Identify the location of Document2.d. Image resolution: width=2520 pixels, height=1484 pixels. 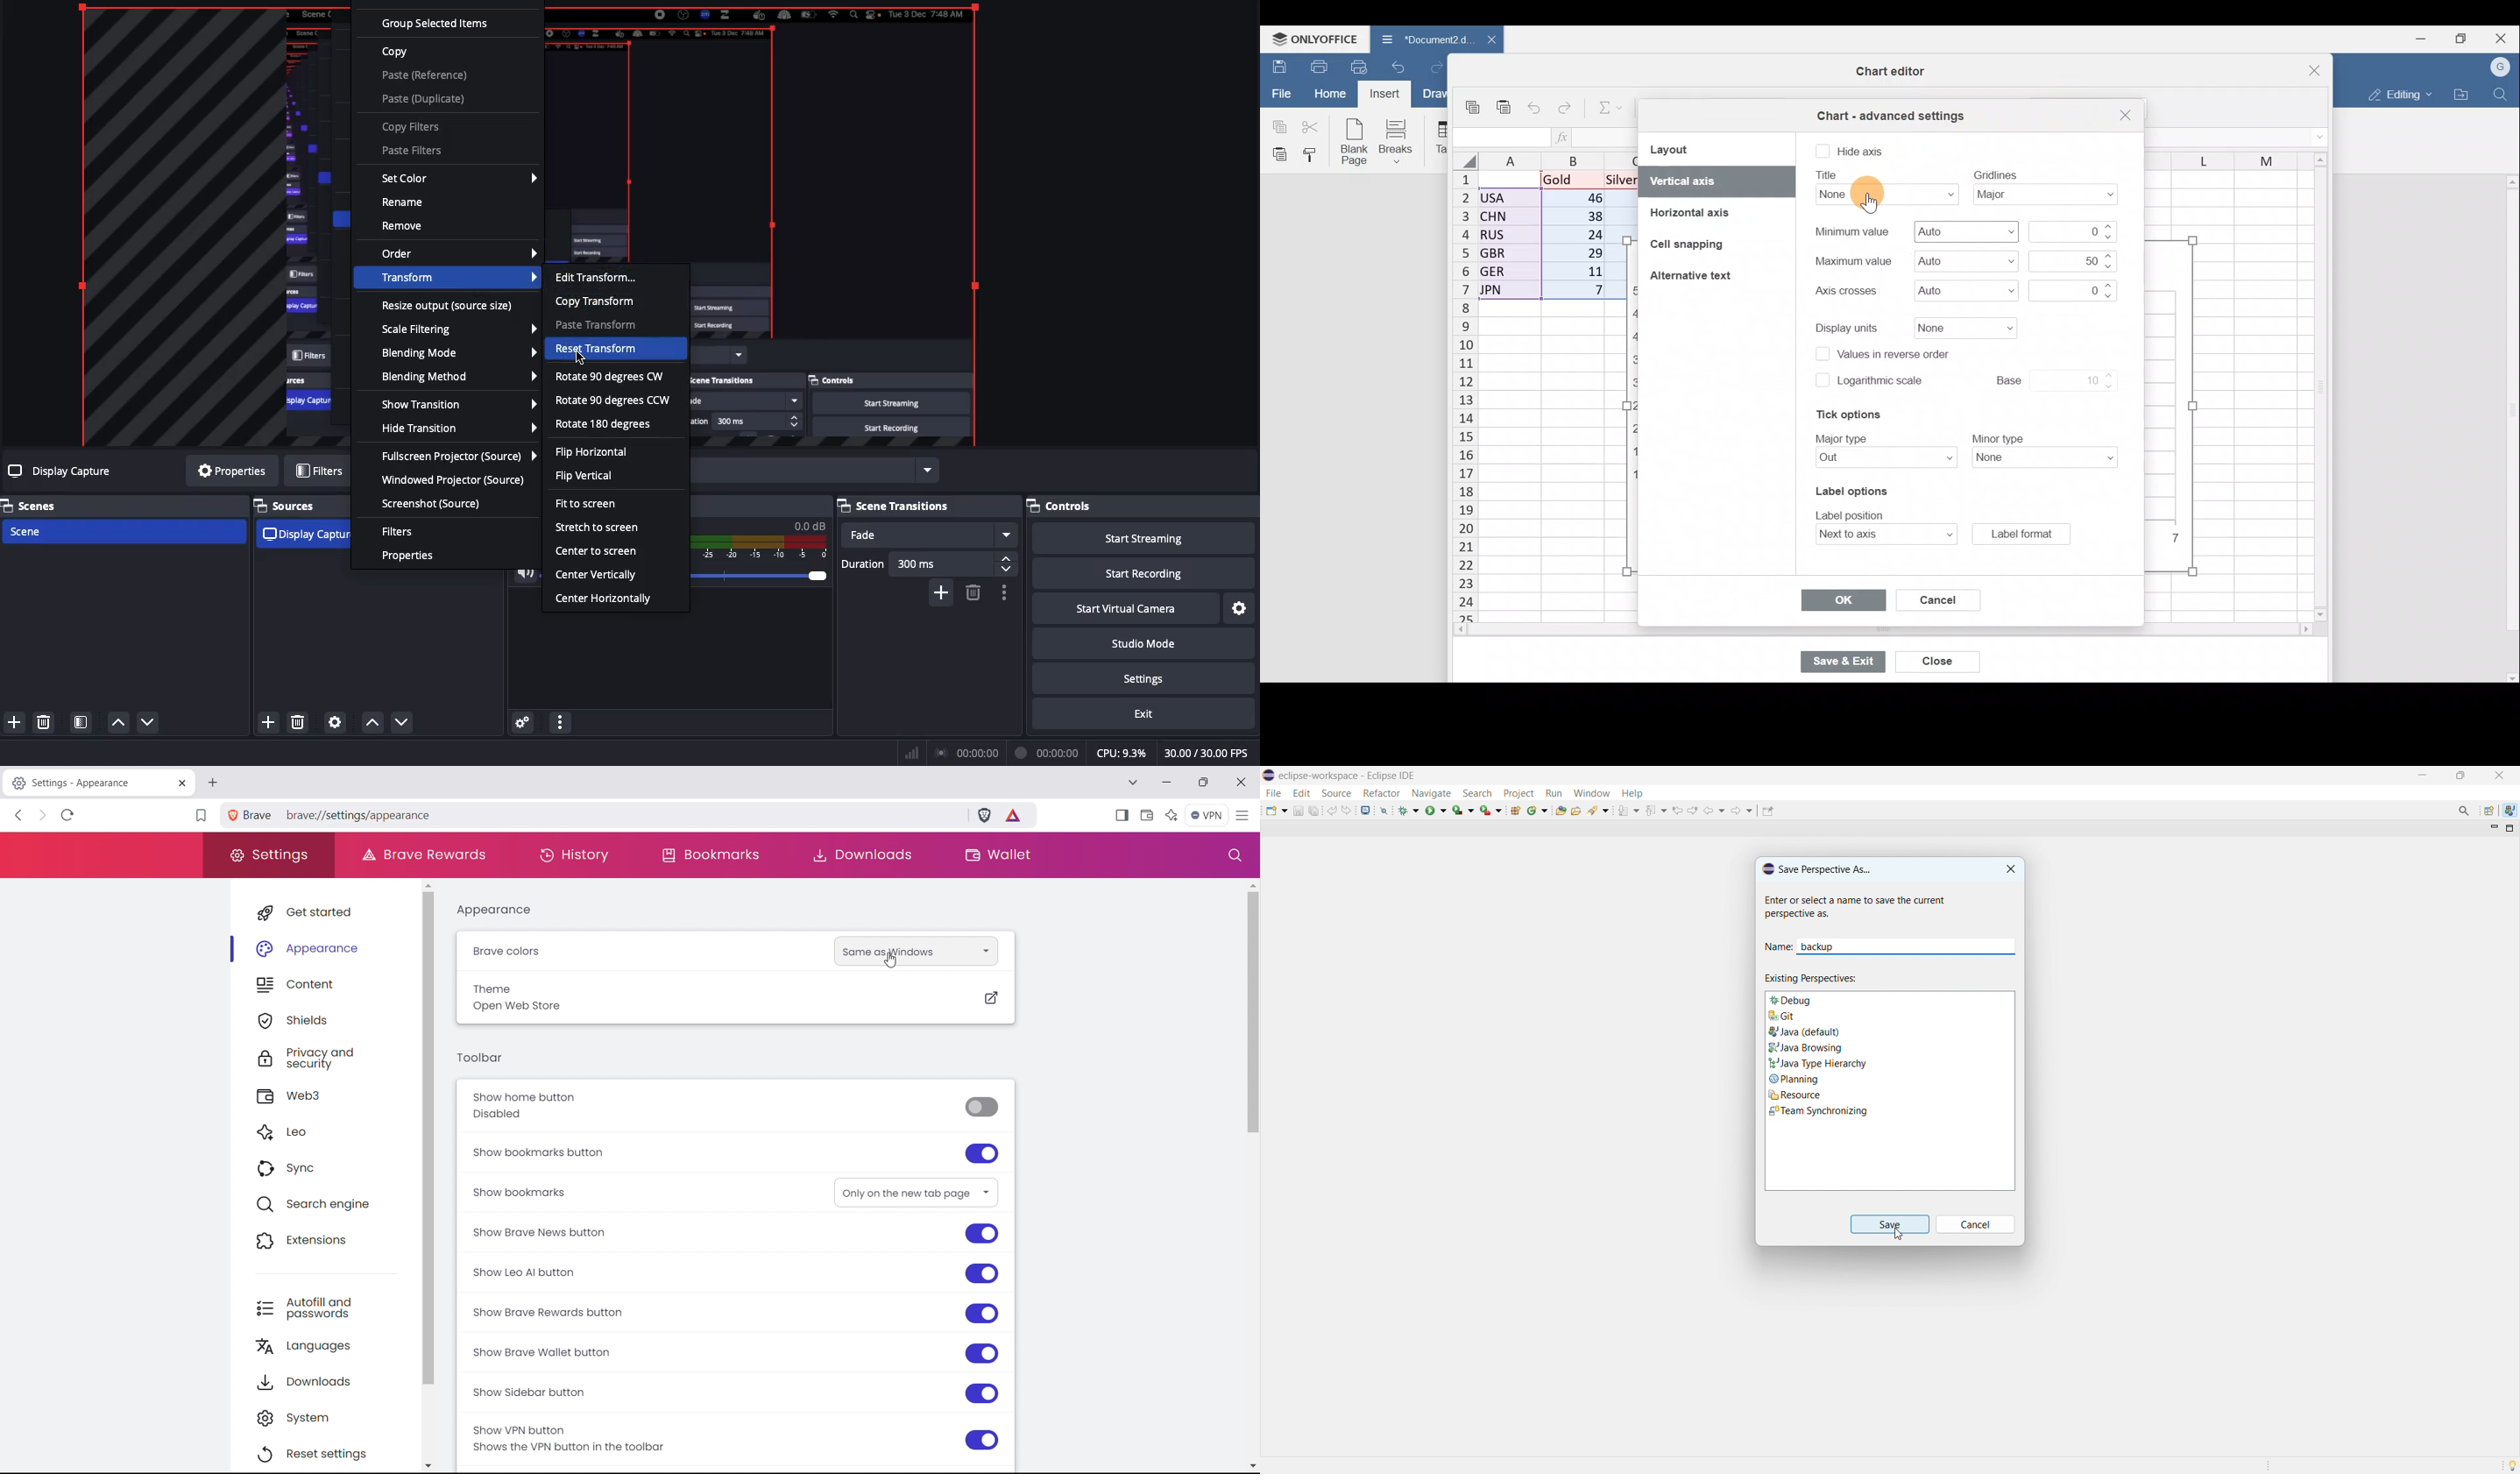
(1419, 39).